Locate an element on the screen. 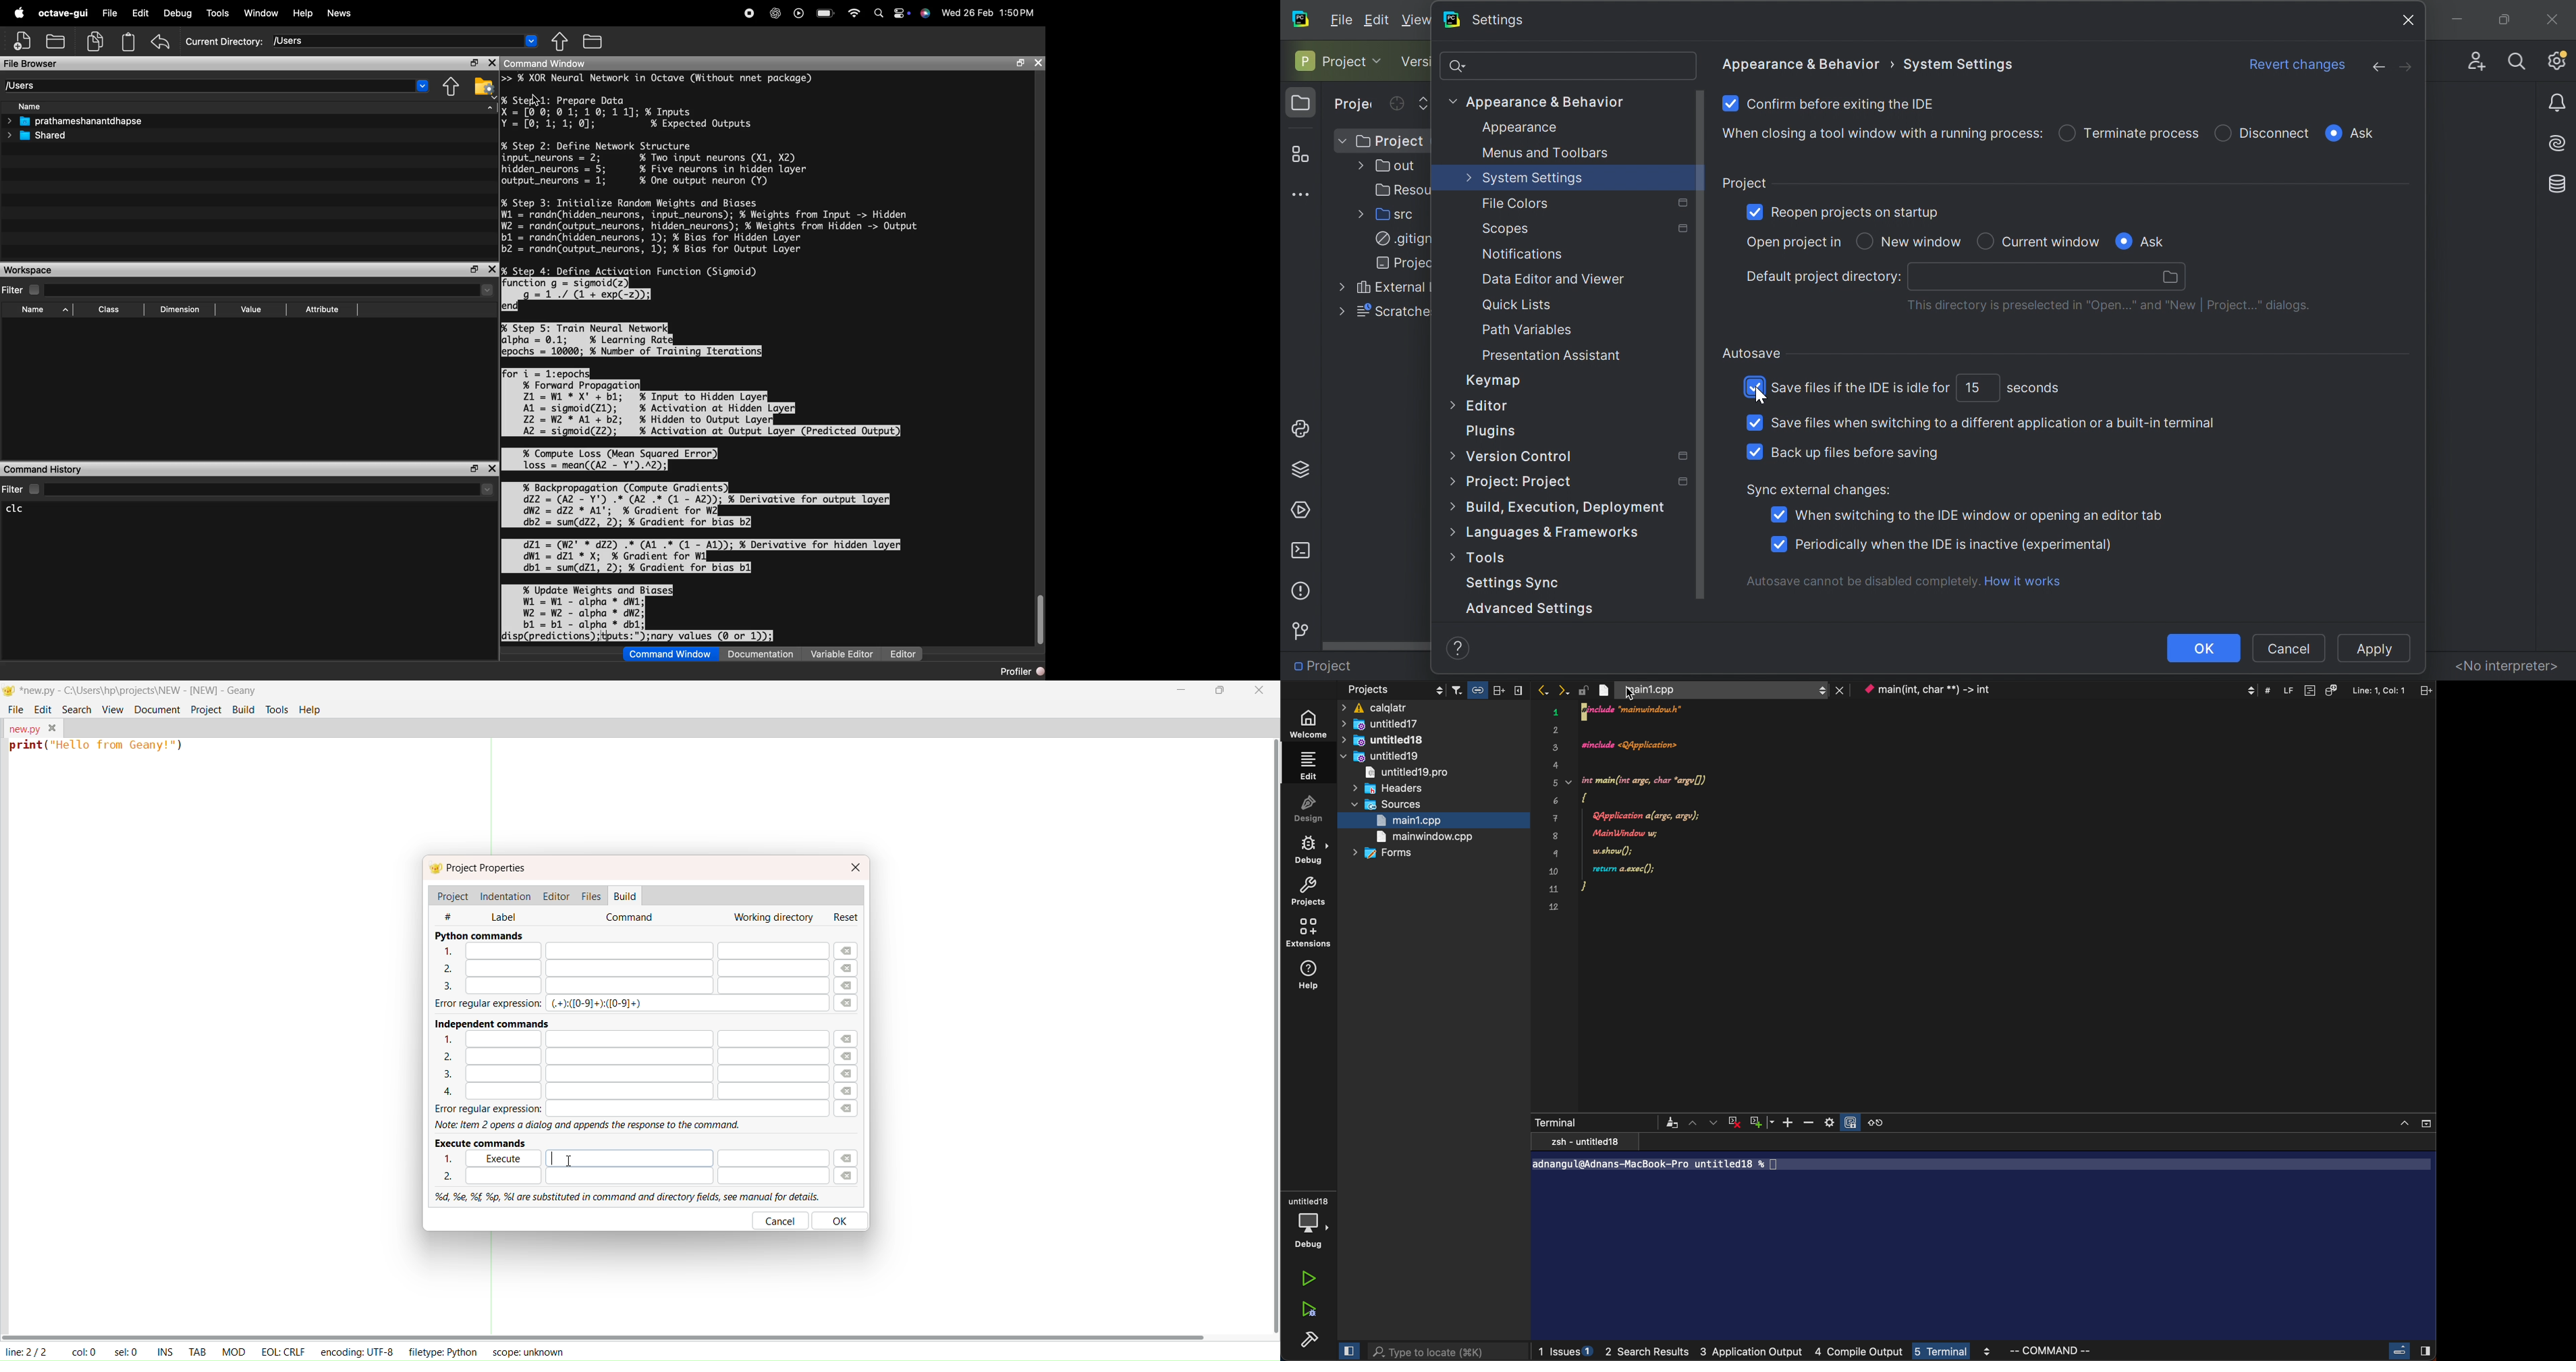  close slidebar is located at coordinates (1349, 1352).